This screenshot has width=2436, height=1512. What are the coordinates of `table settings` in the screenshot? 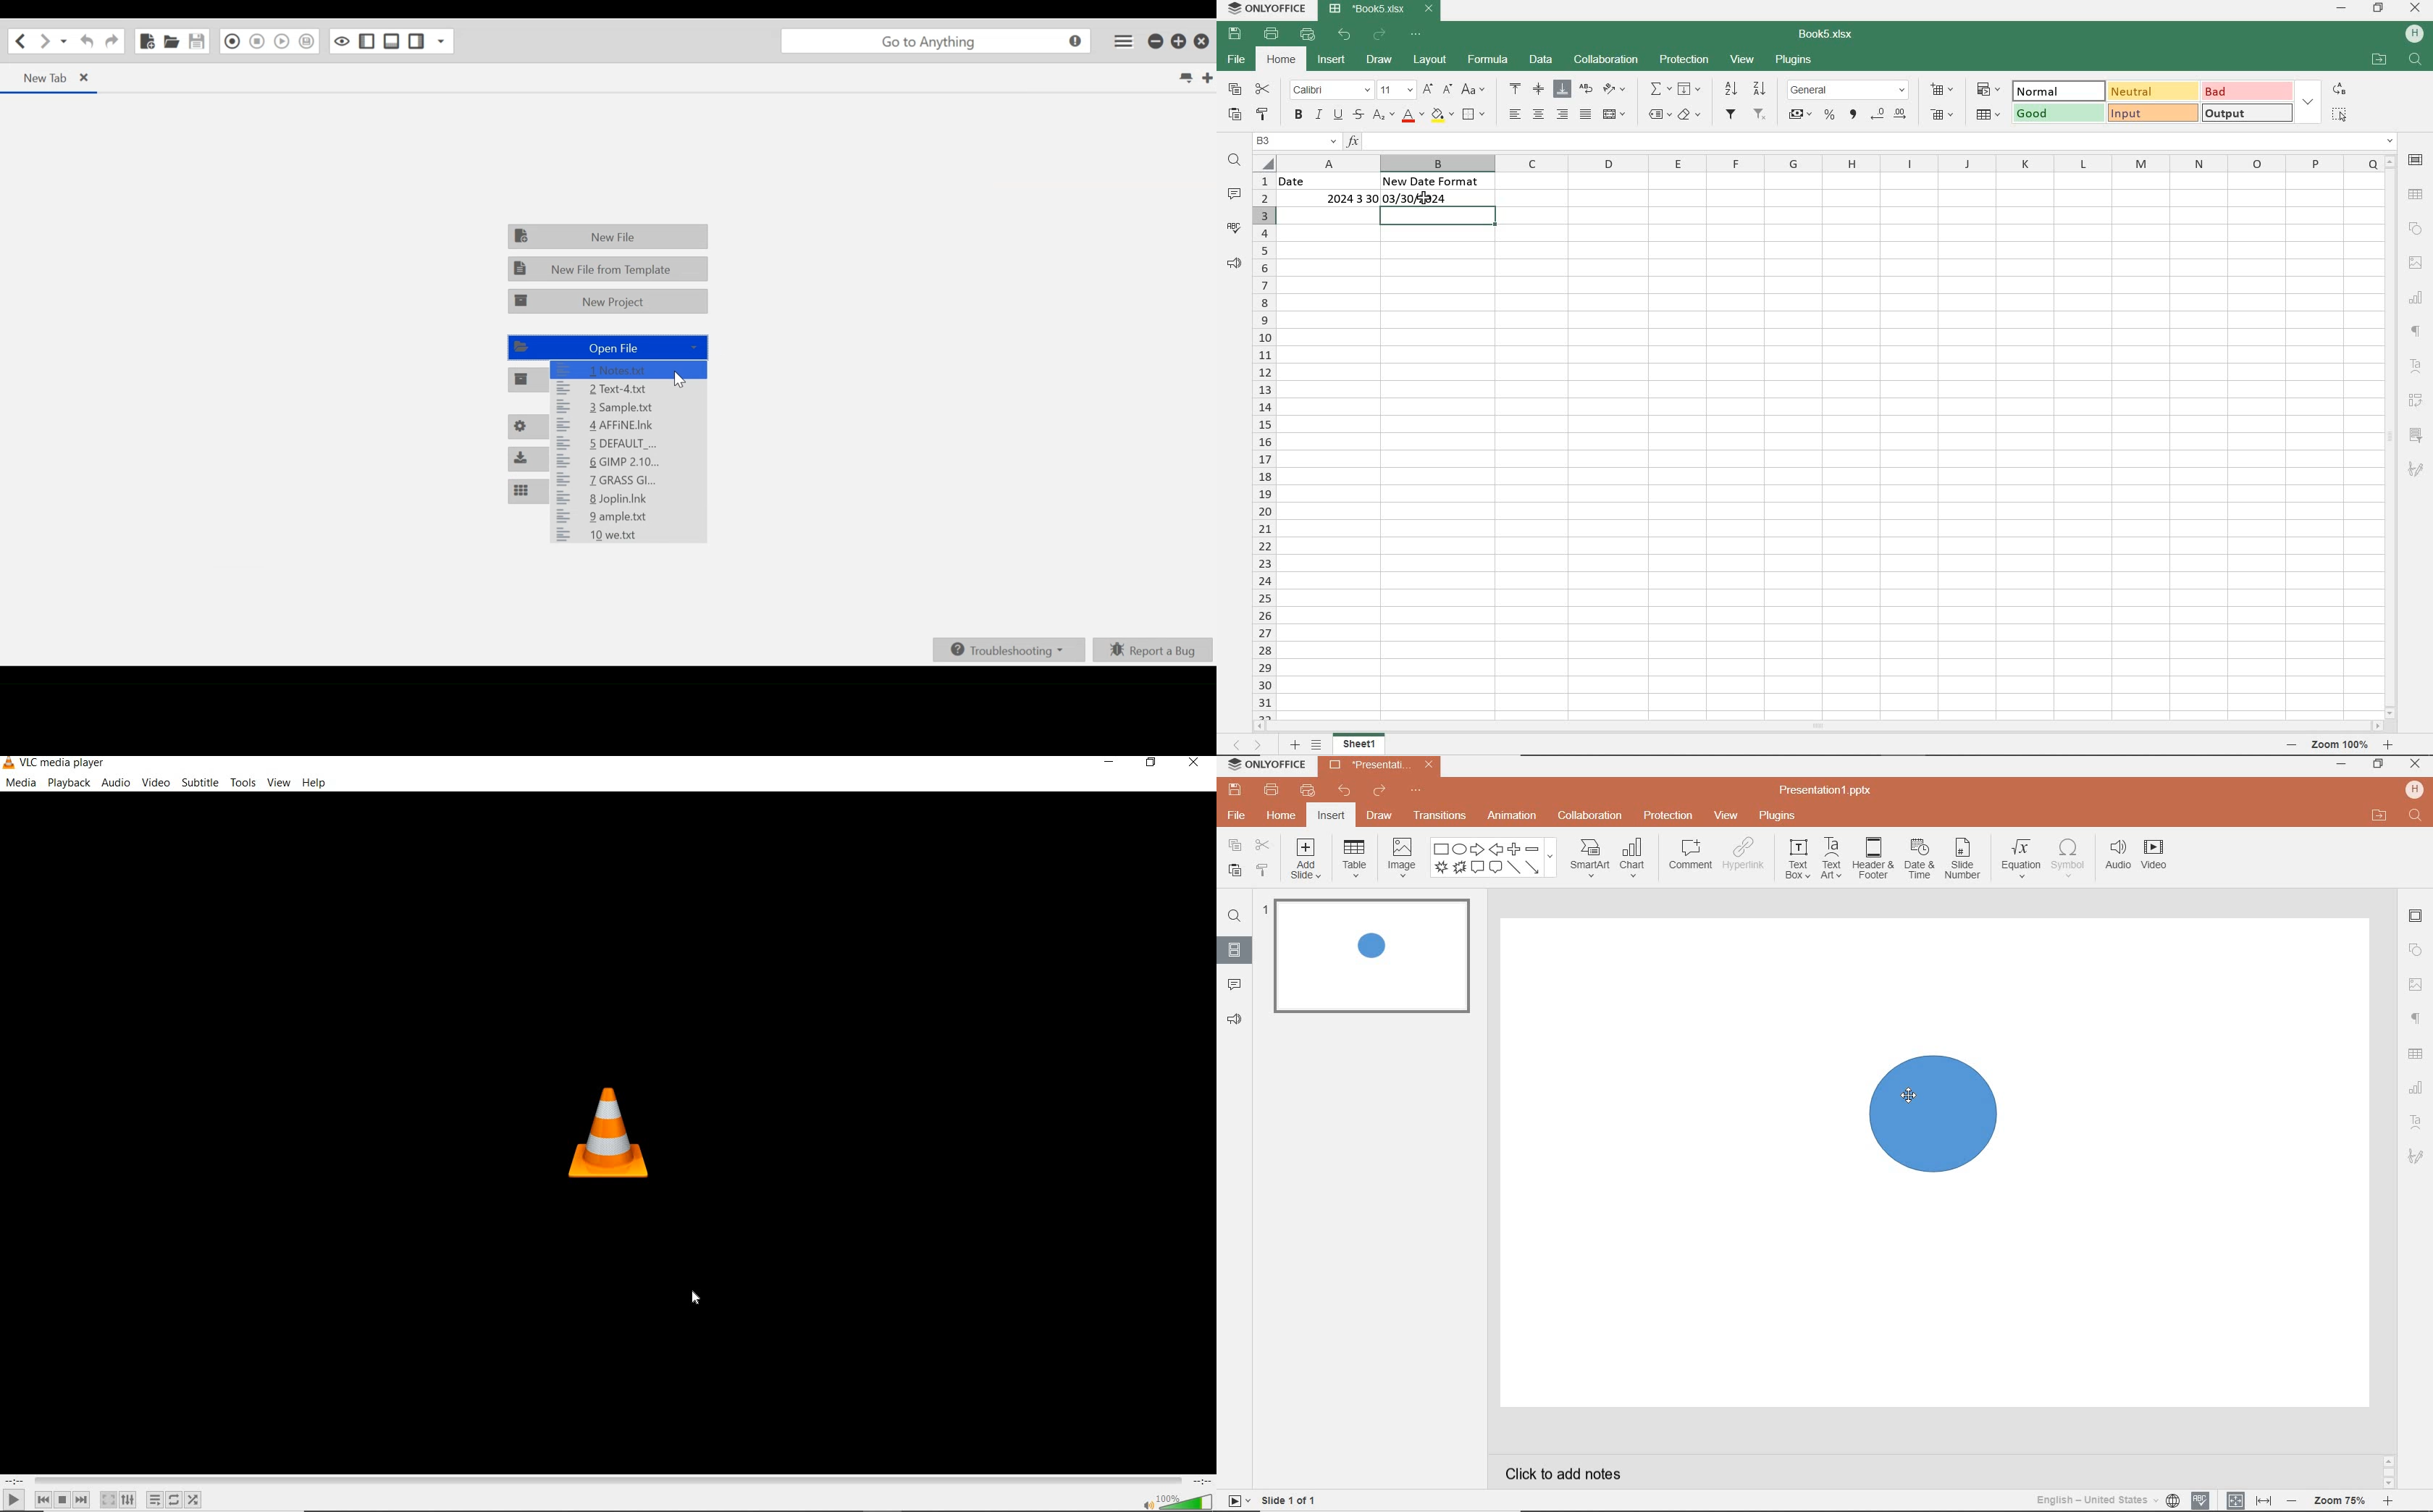 It's located at (2417, 1053).